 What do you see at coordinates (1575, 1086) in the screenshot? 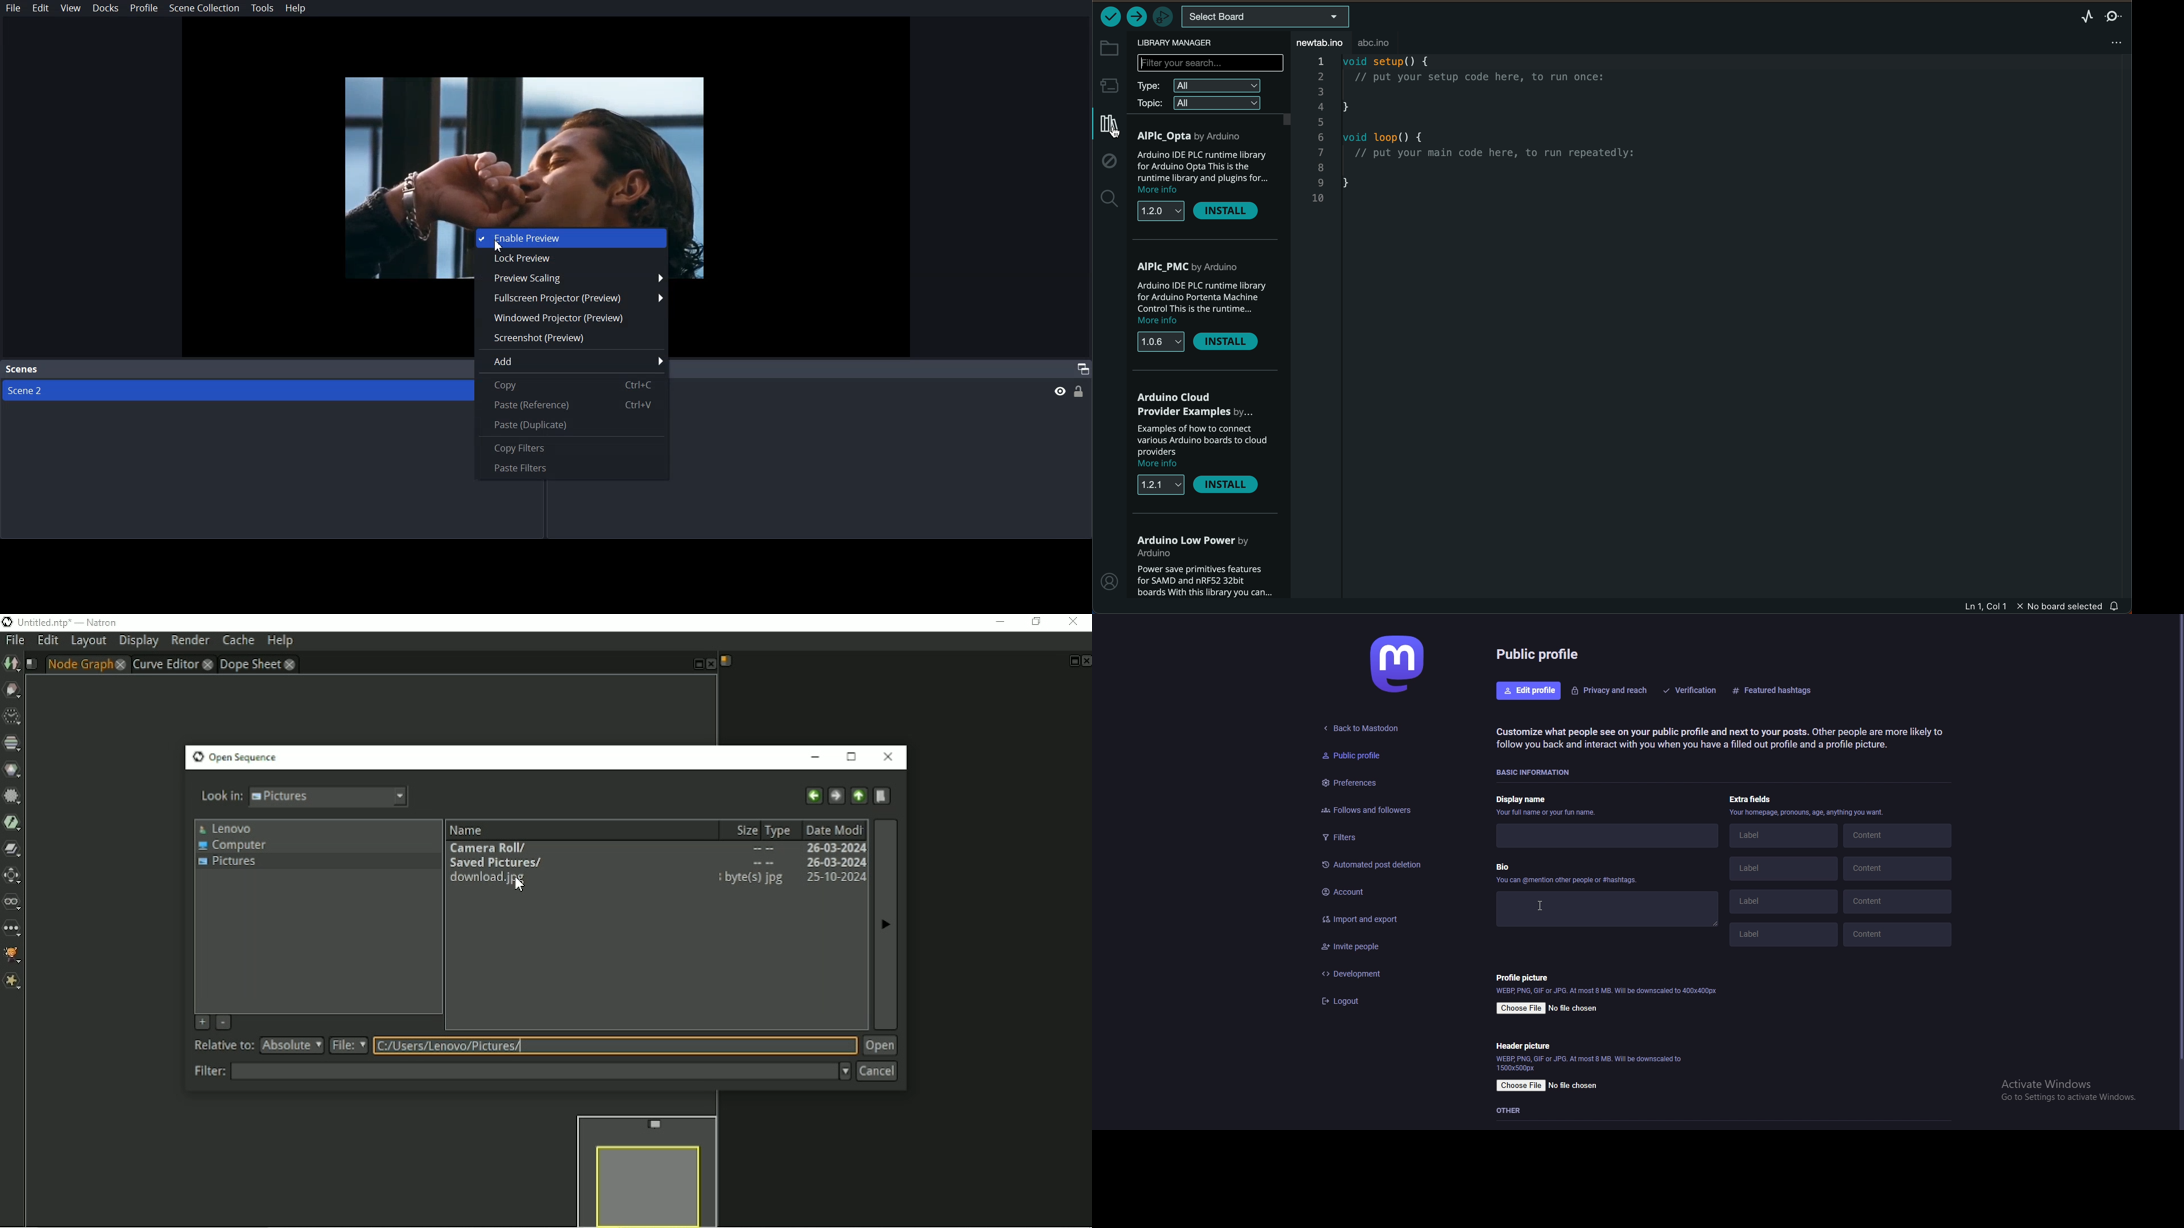
I see `no file chosen` at bounding box center [1575, 1086].